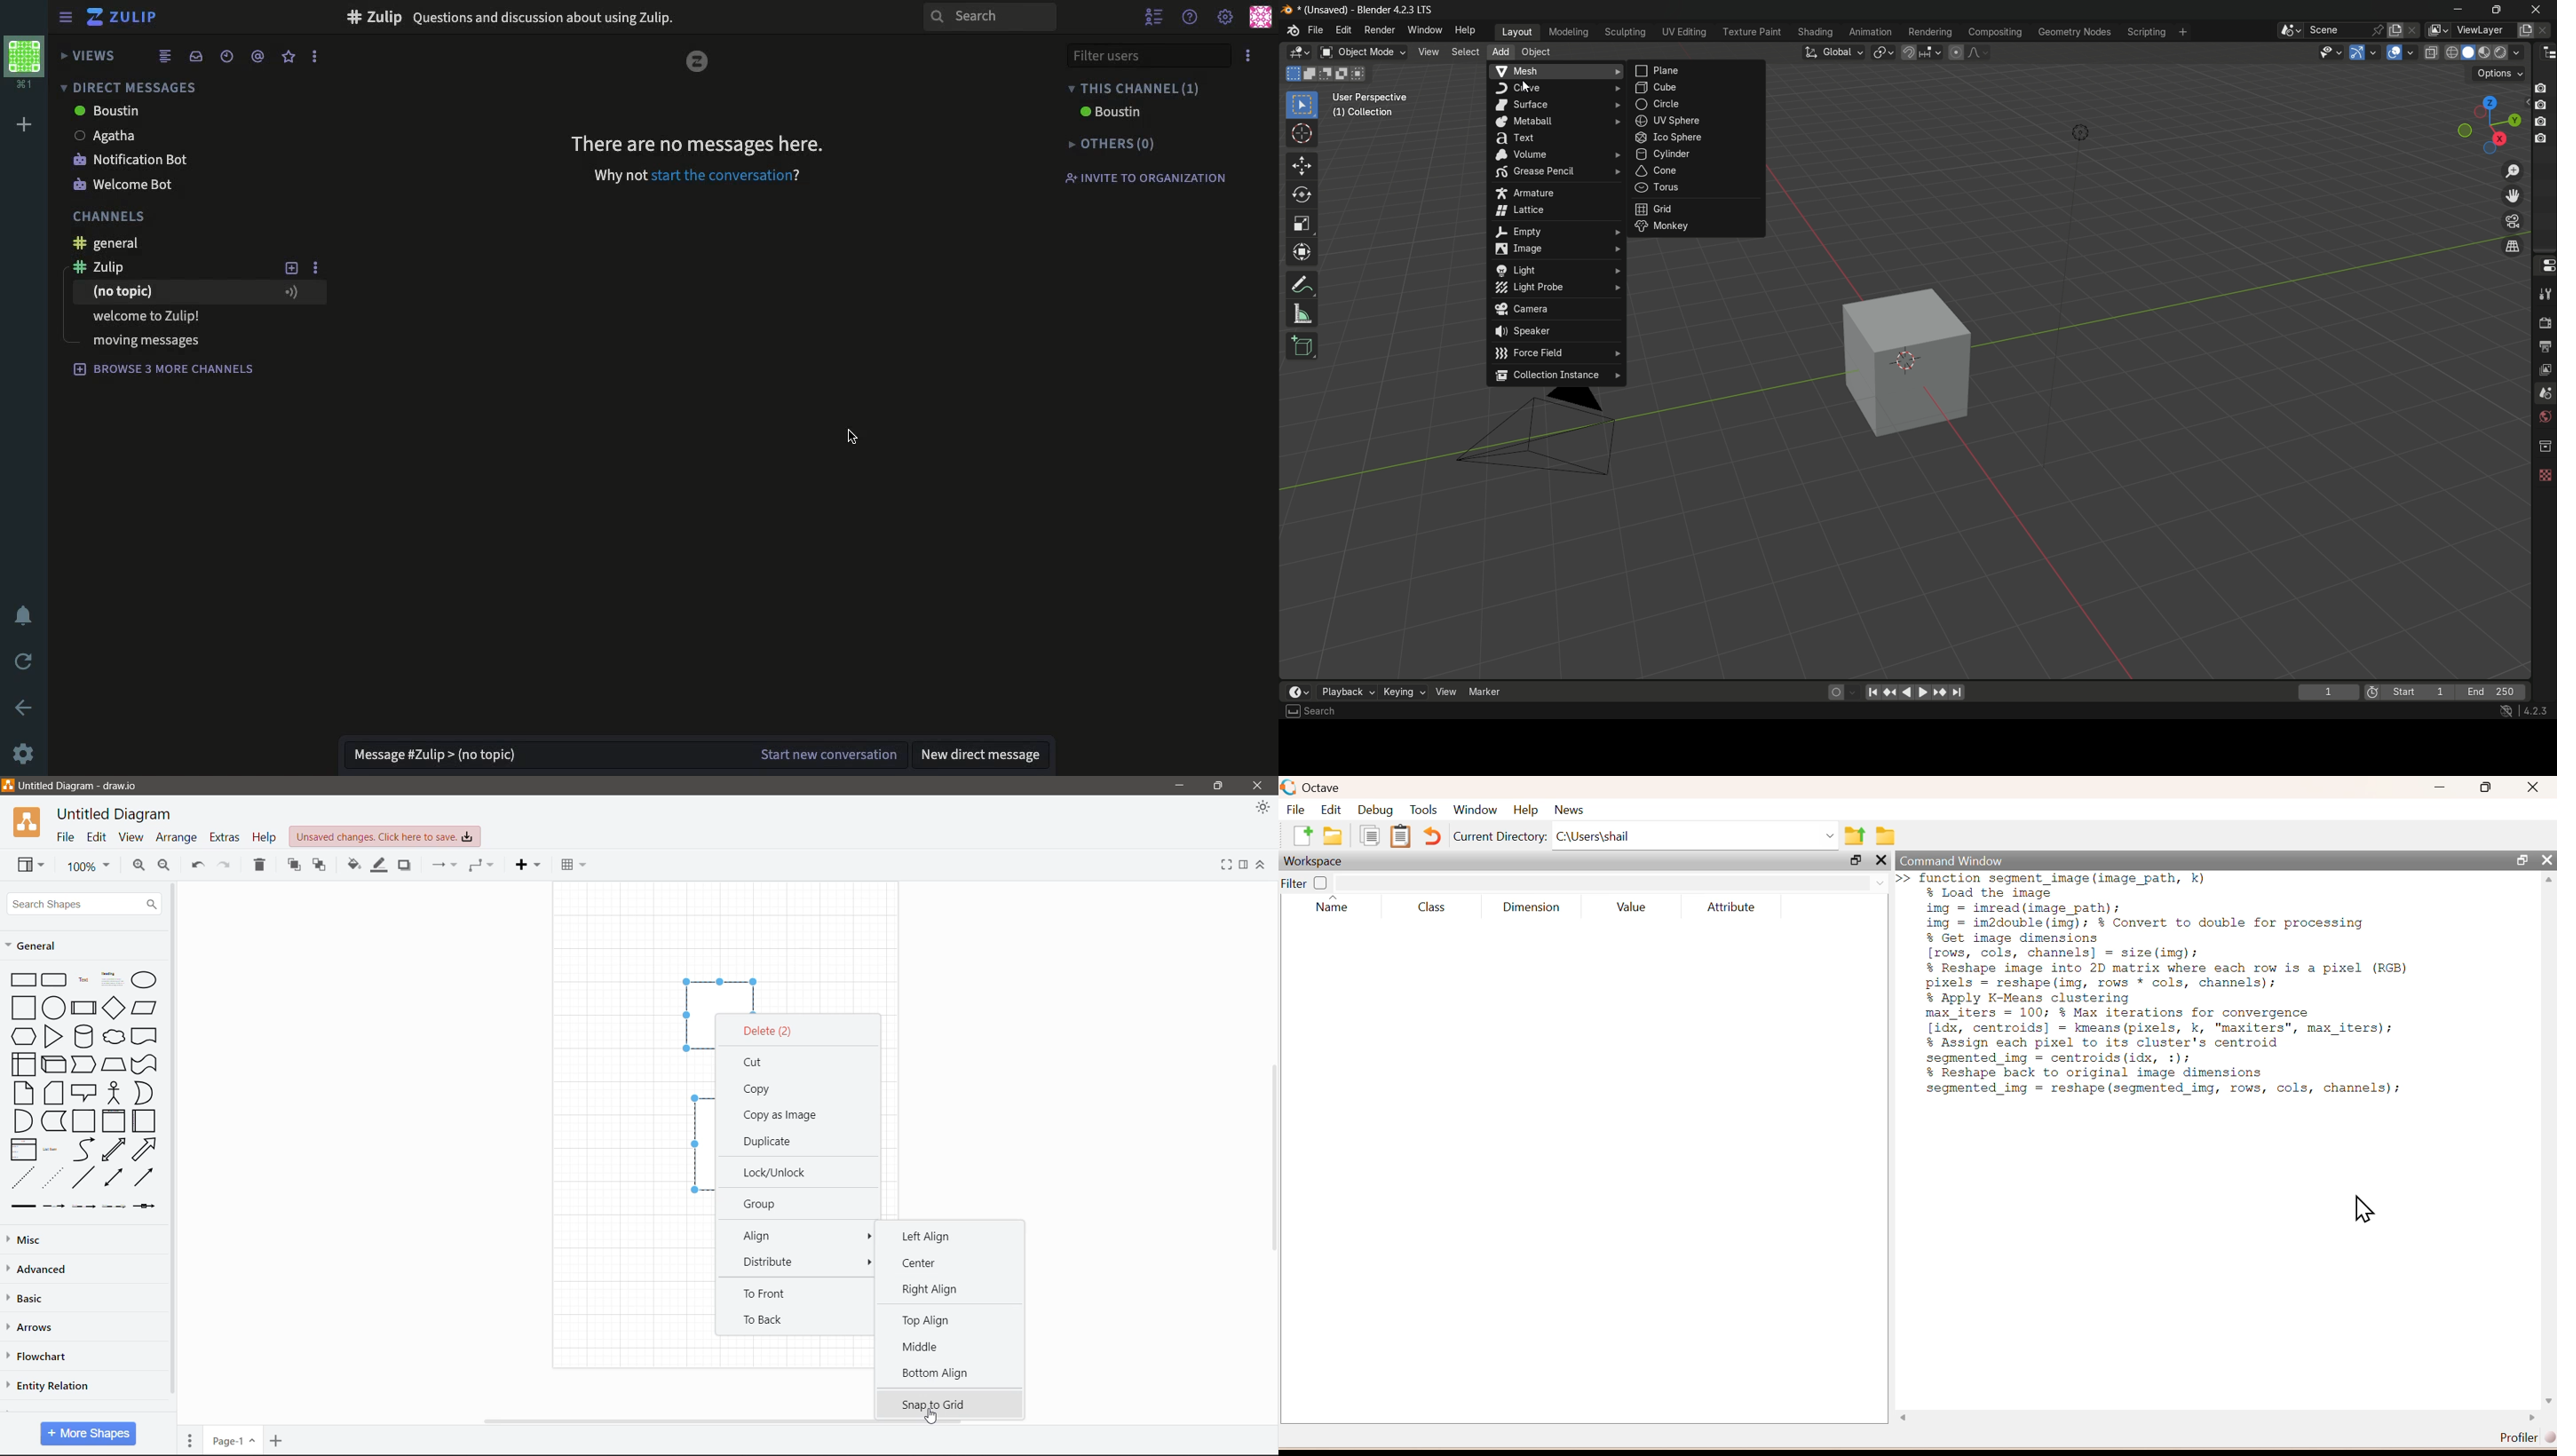  I want to click on Delete, so click(258, 866).